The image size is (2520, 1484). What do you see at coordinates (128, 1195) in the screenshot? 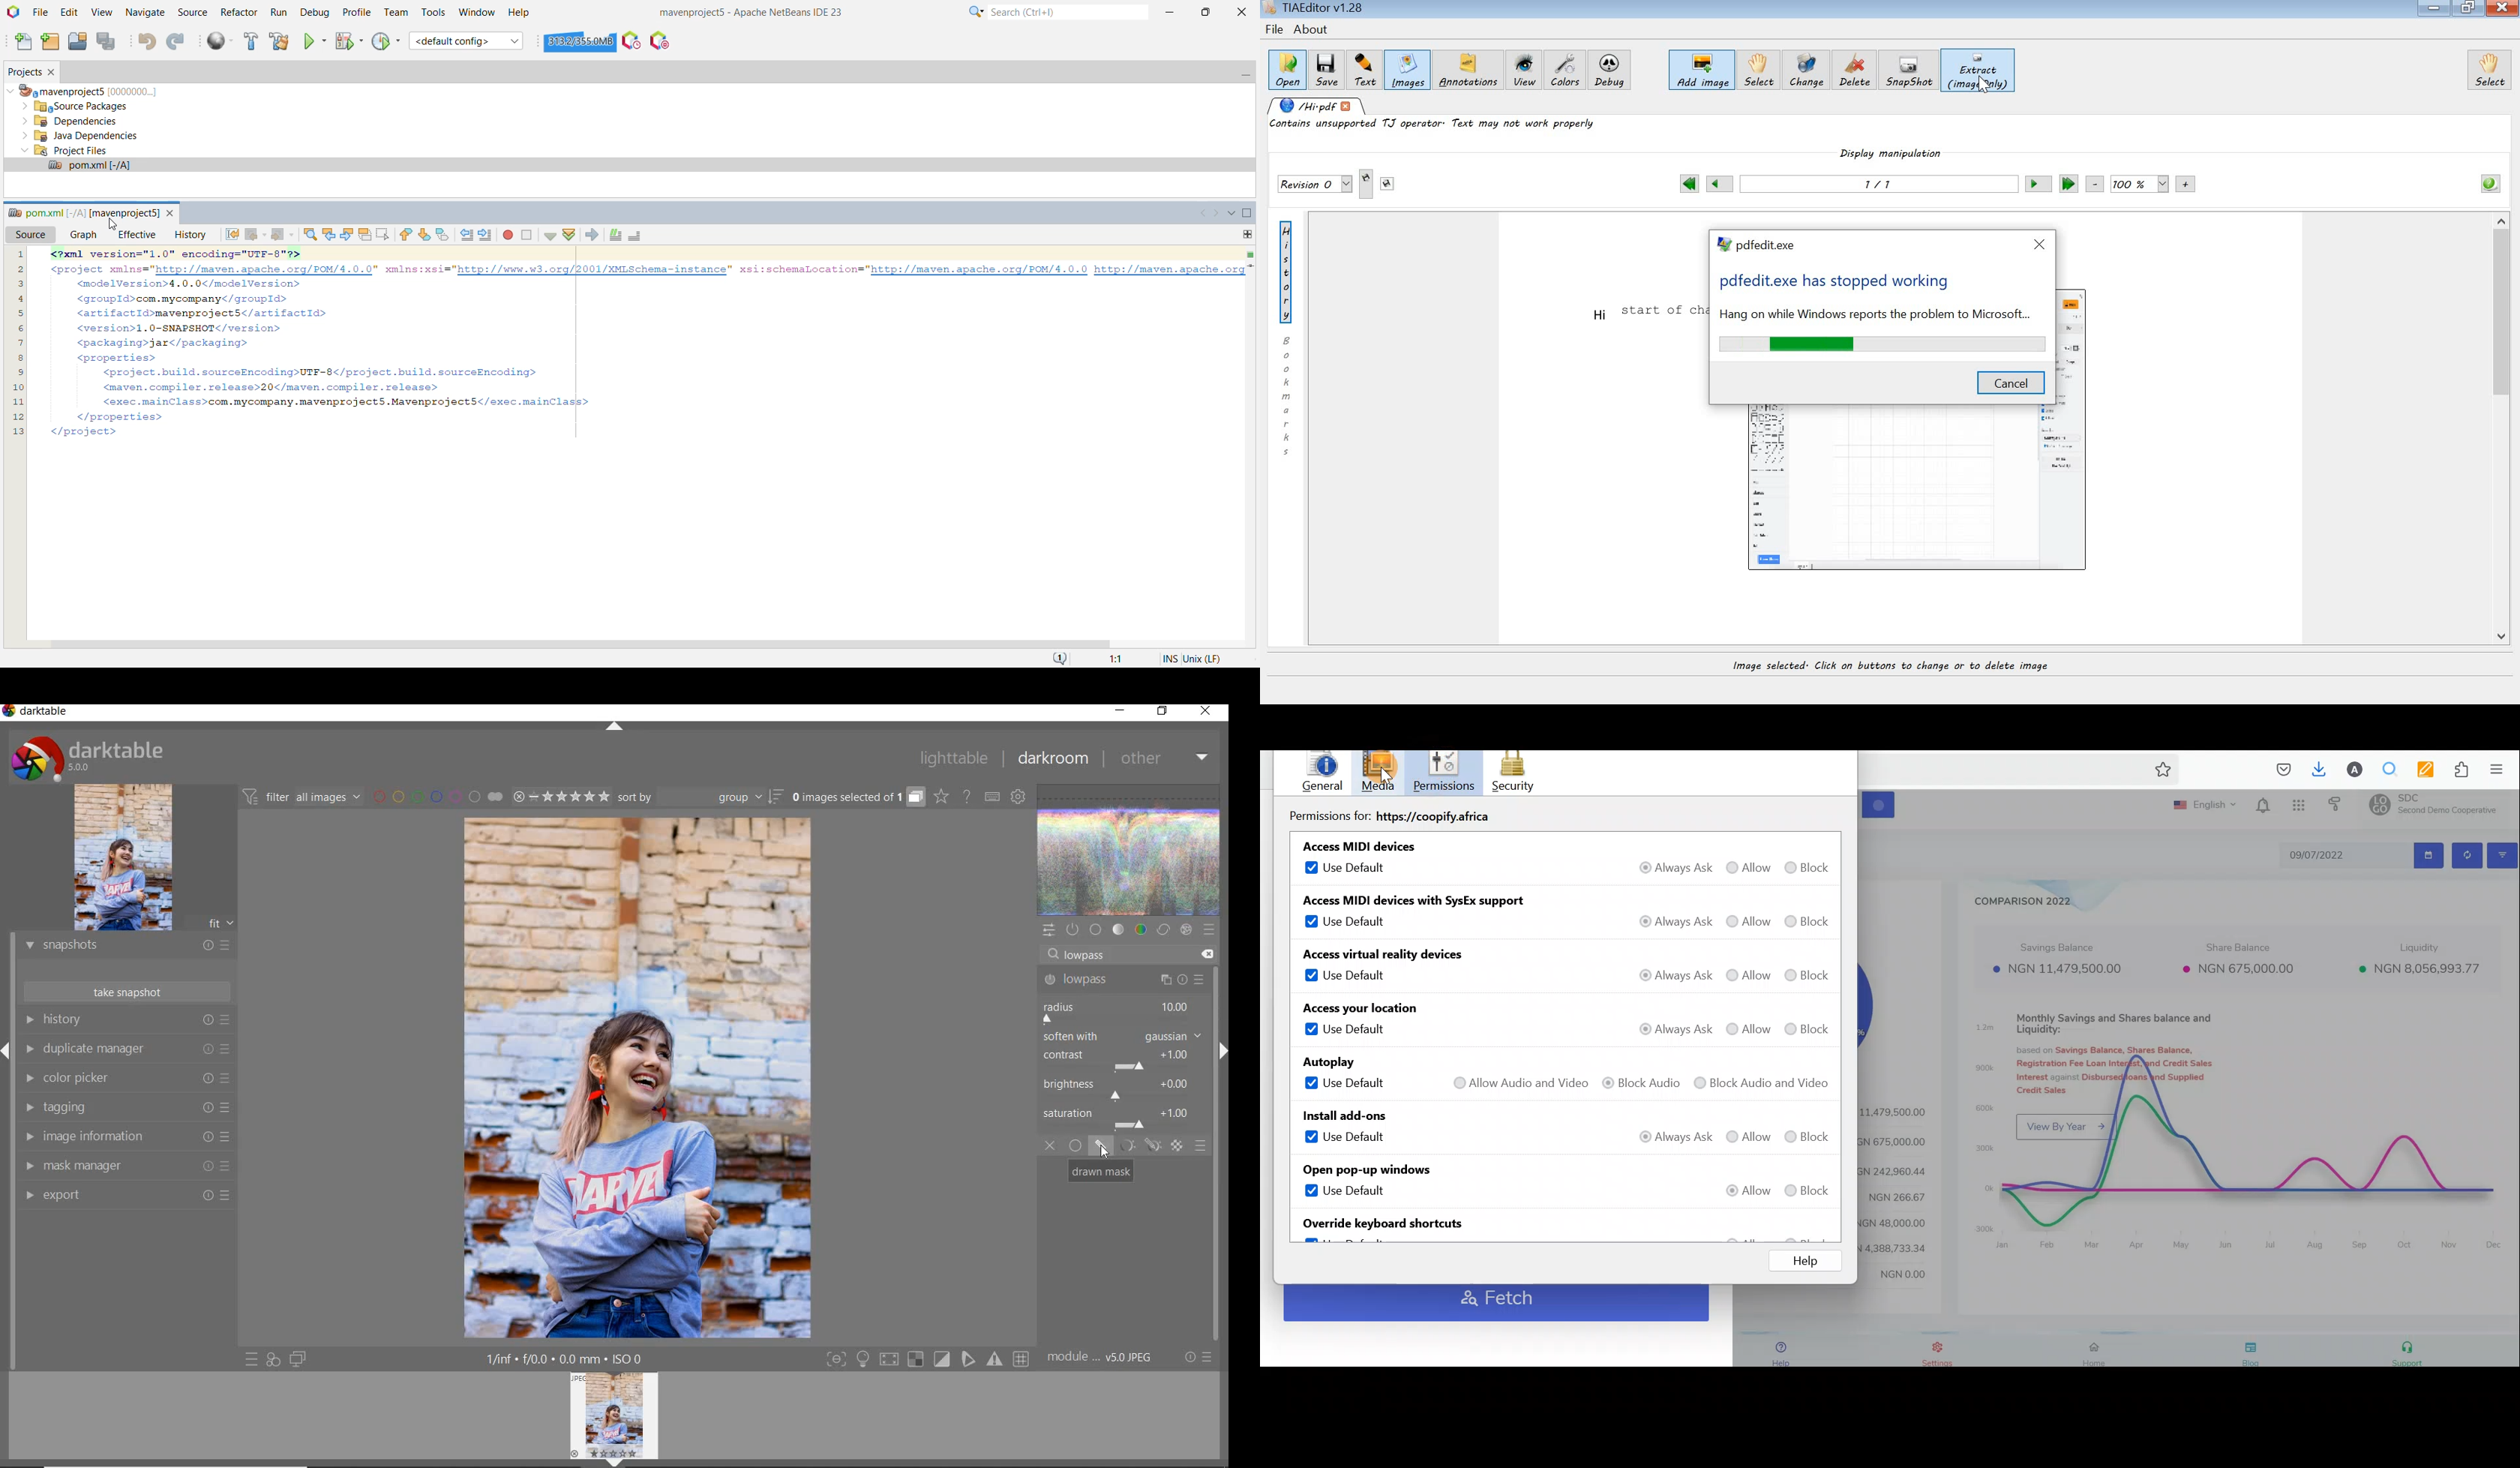
I see `export` at bounding box center [128, 1195].